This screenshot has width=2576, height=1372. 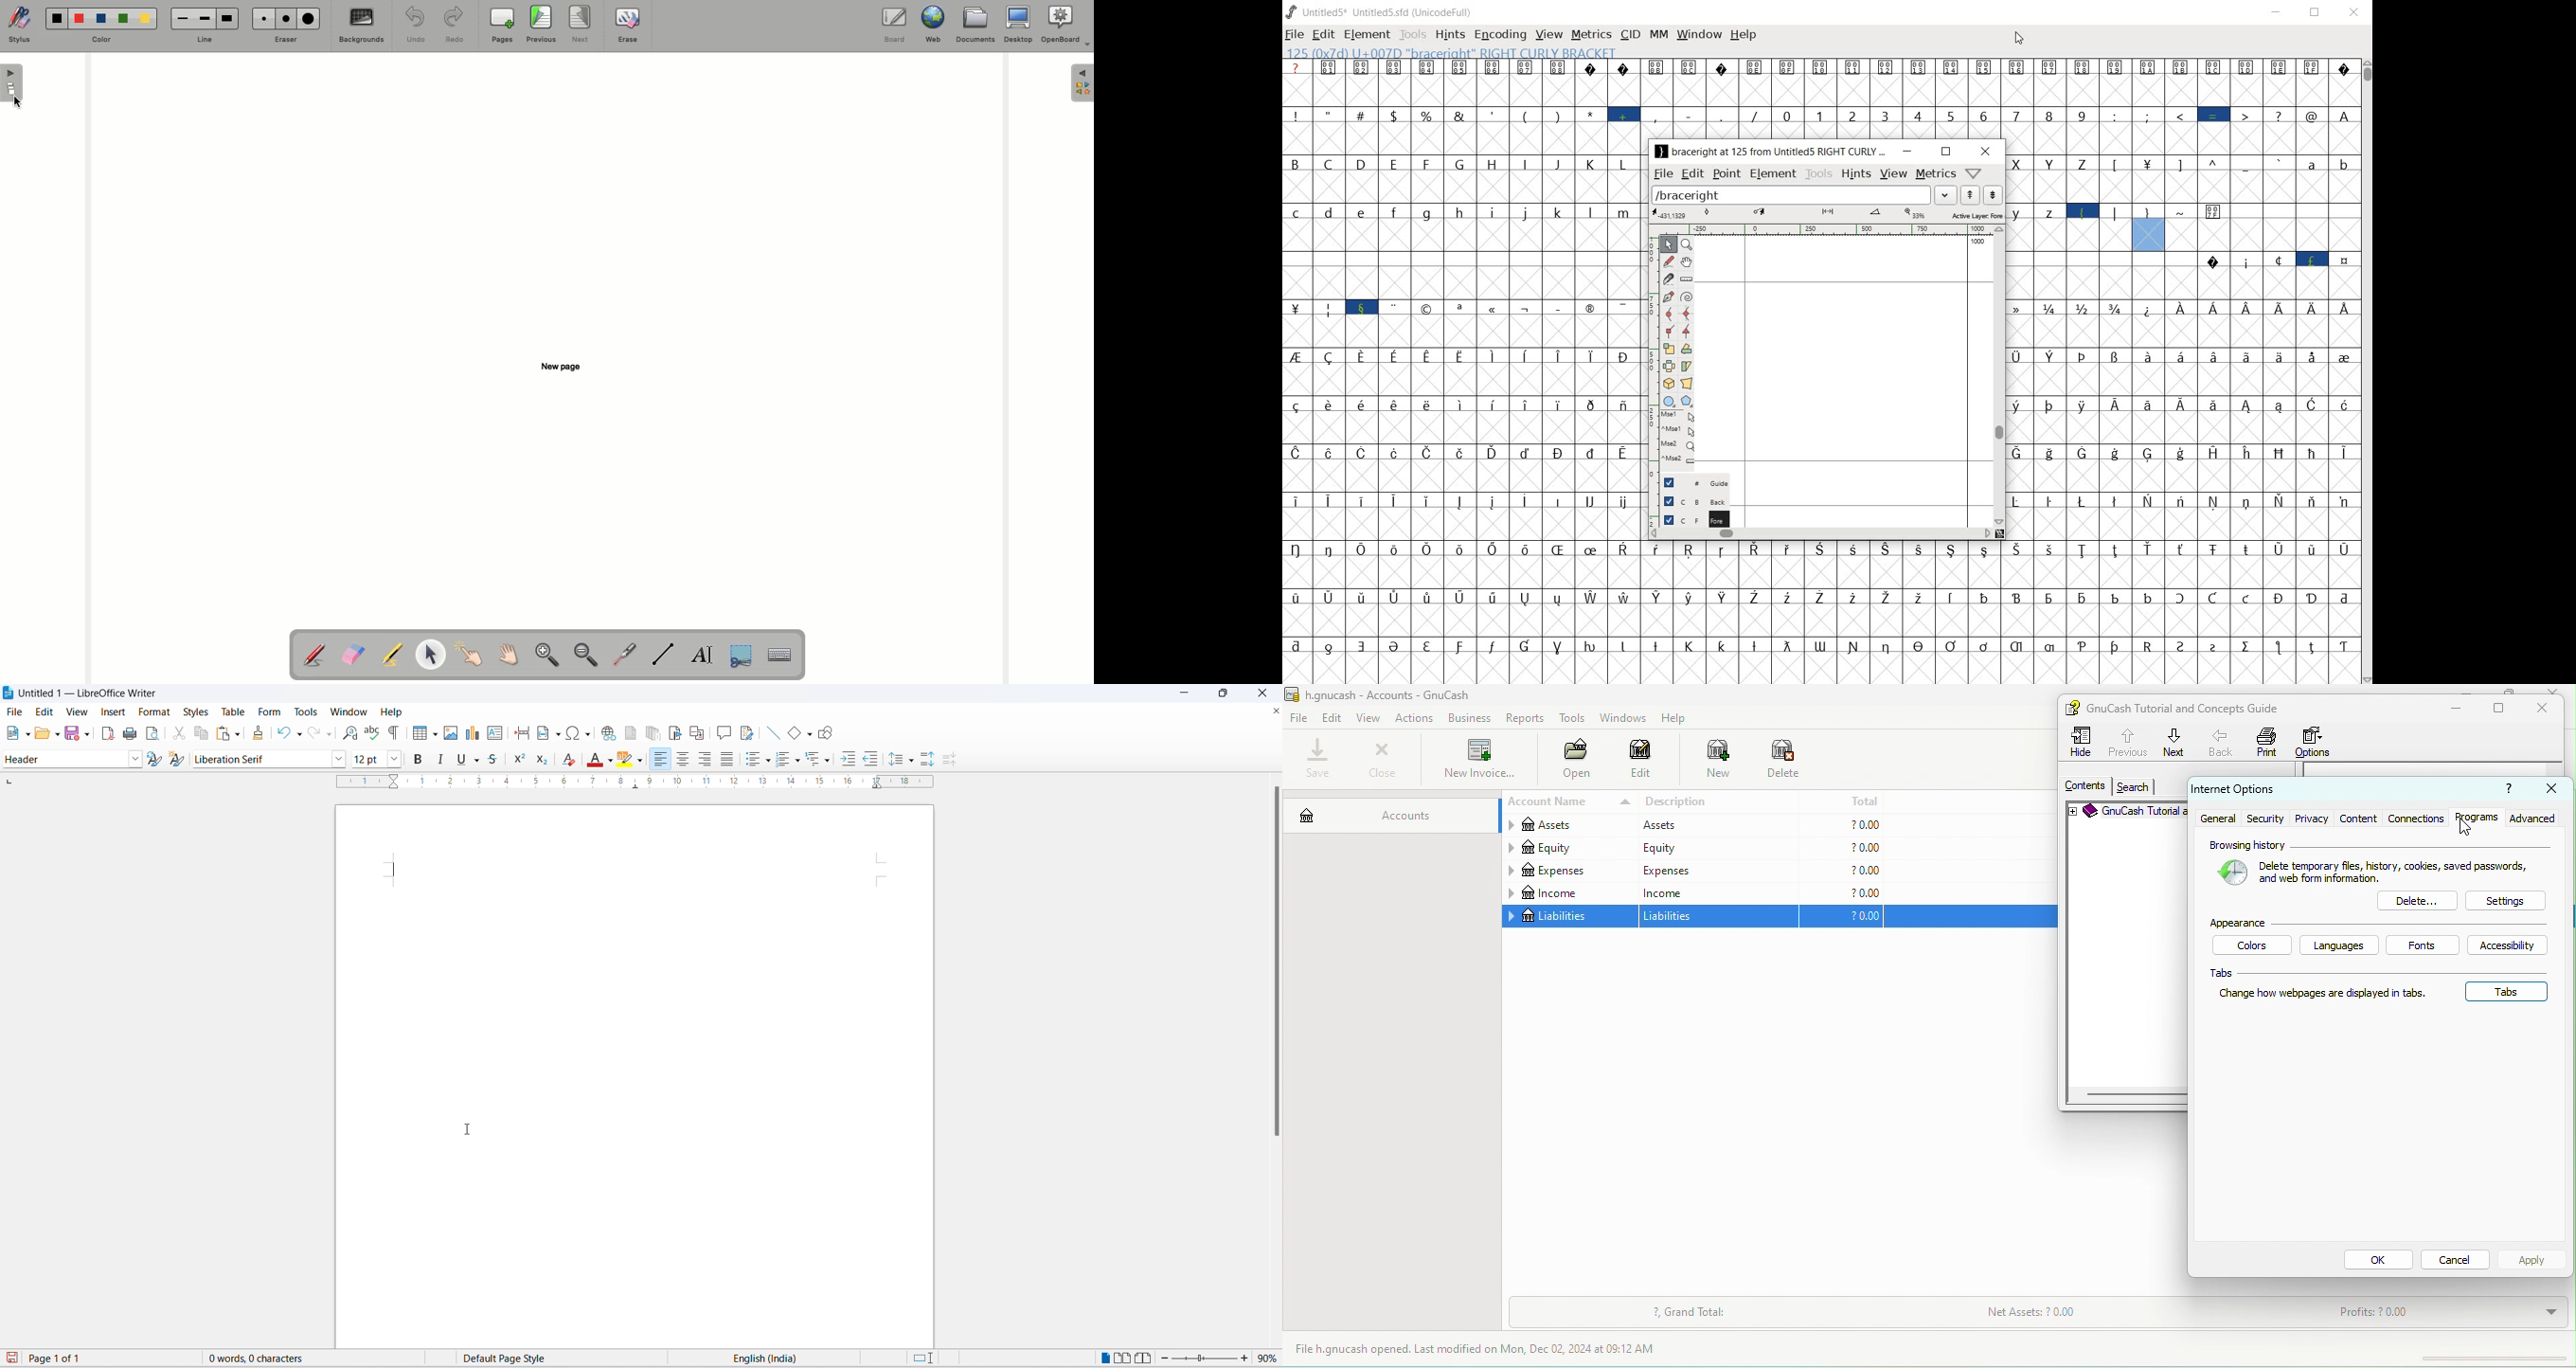 What do you see at coordinates (201, 734) in the screenshot?
I see `copy` at bounding box center [201, 734].